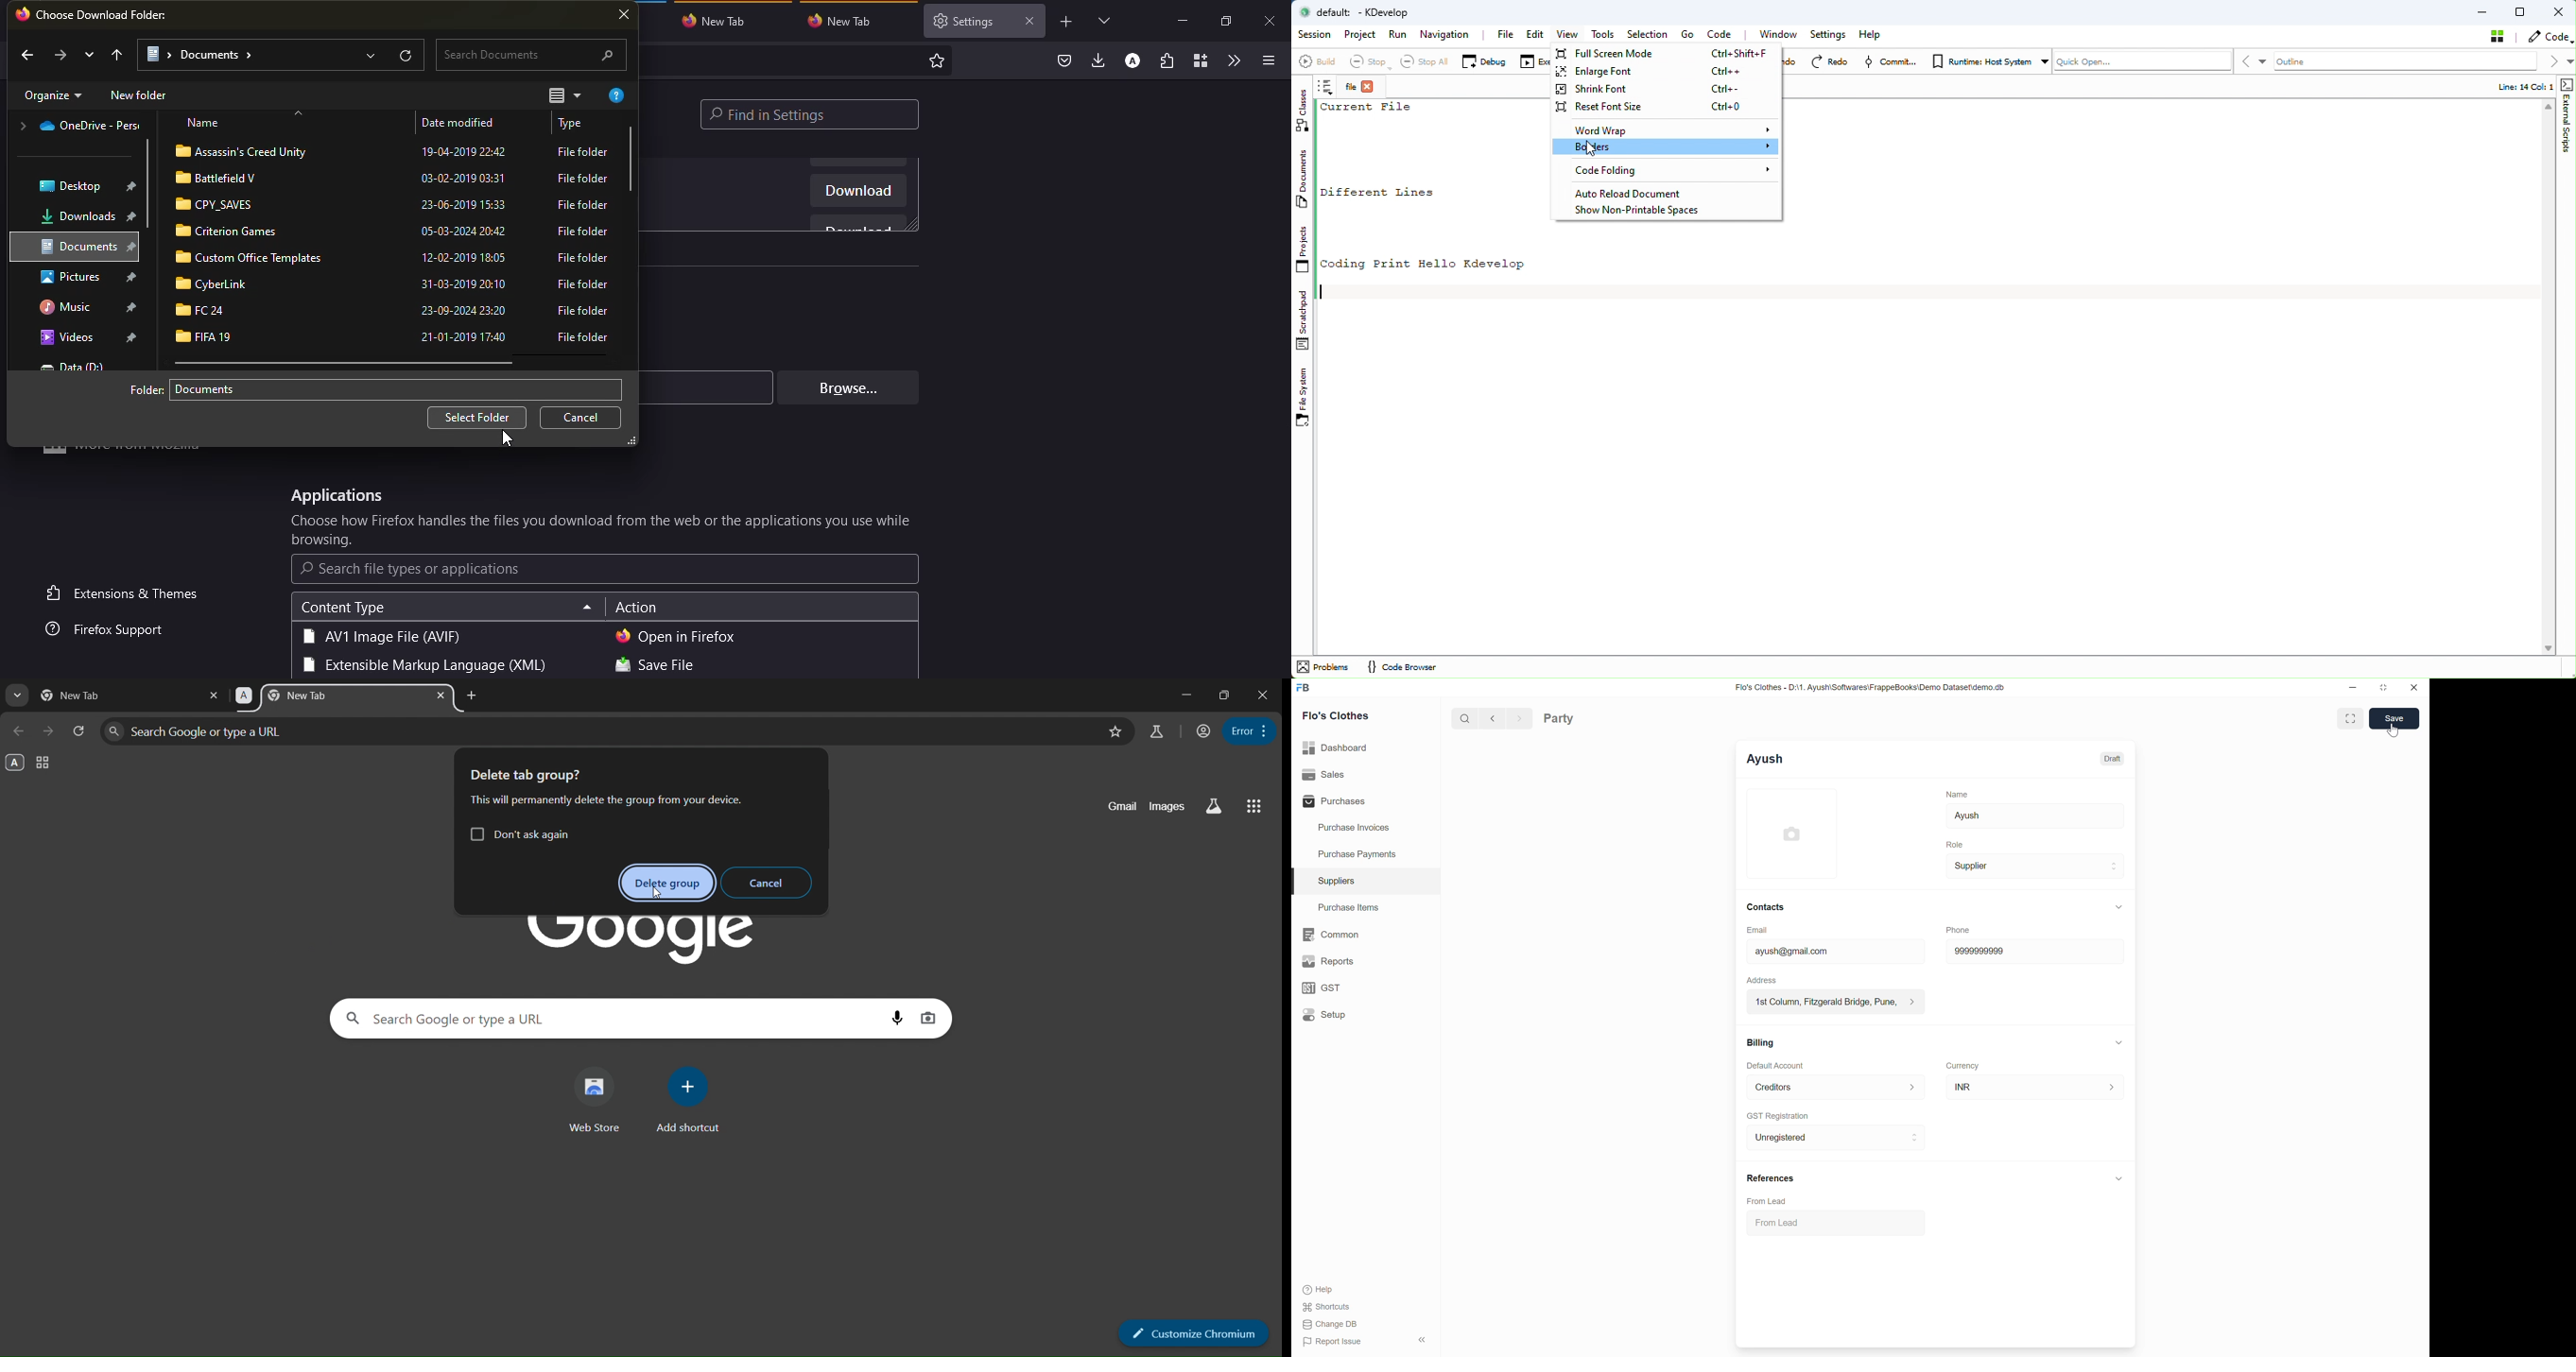 The image size is (2576, 1372). Describe the element at coordinates (1766, 1201) in the screenshot. I see `From Lead` at that location.